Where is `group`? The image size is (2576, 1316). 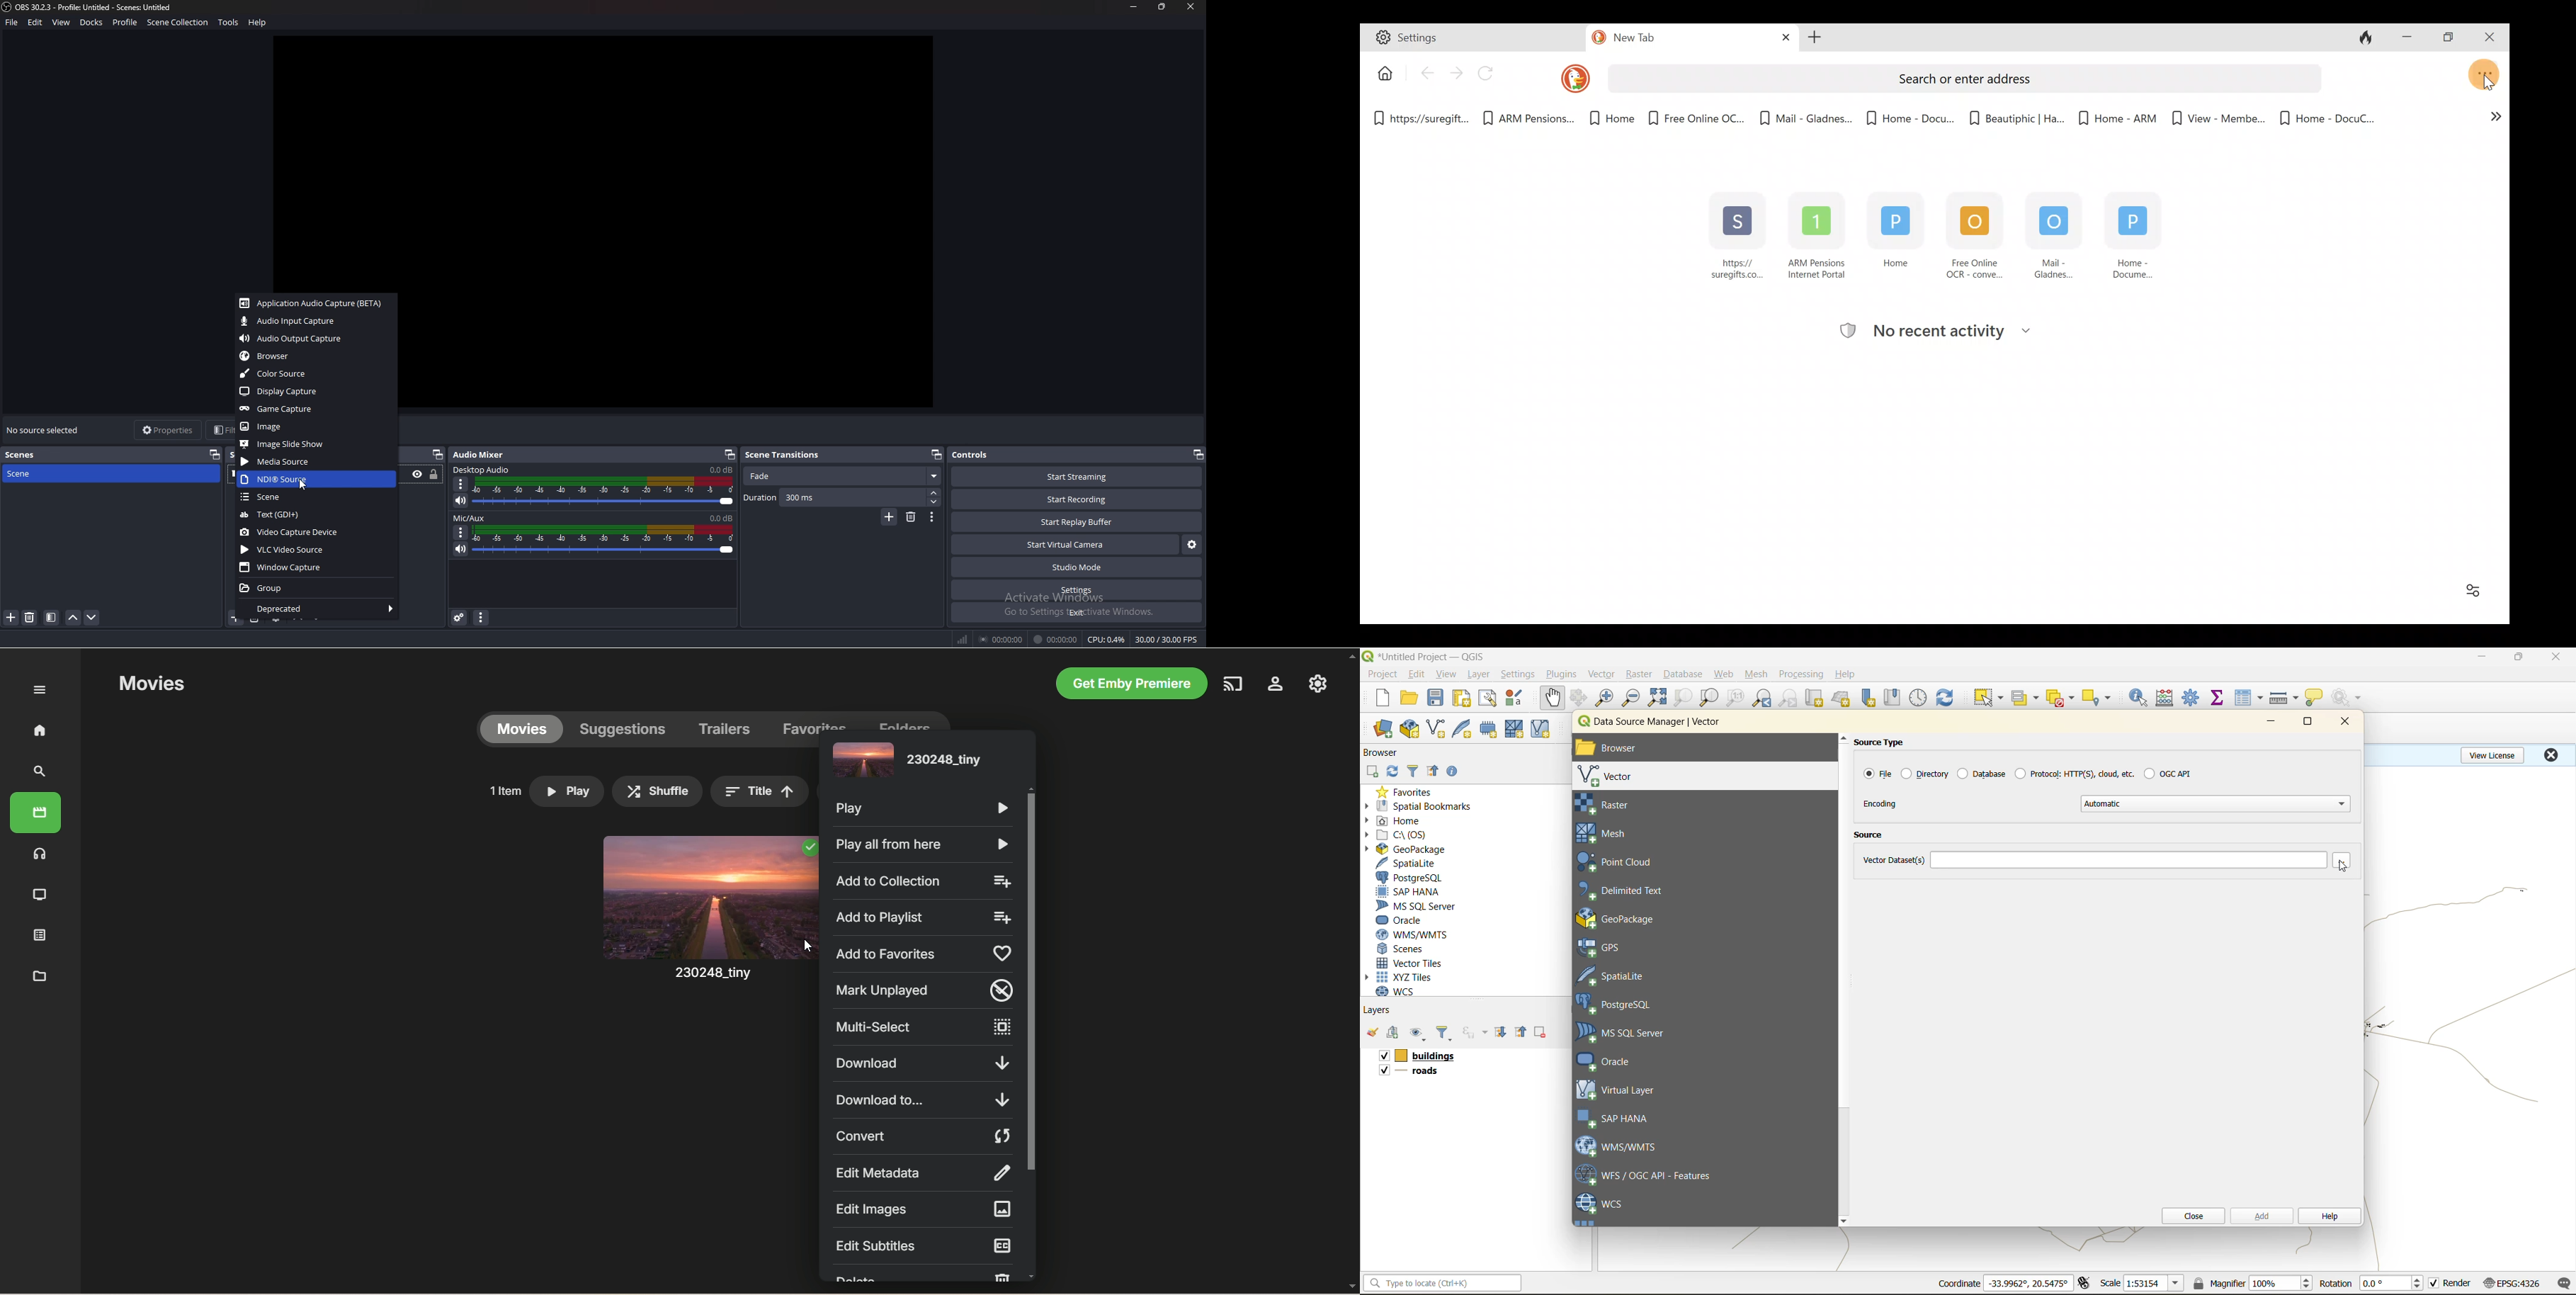 group is located at coordinates (315, 589).